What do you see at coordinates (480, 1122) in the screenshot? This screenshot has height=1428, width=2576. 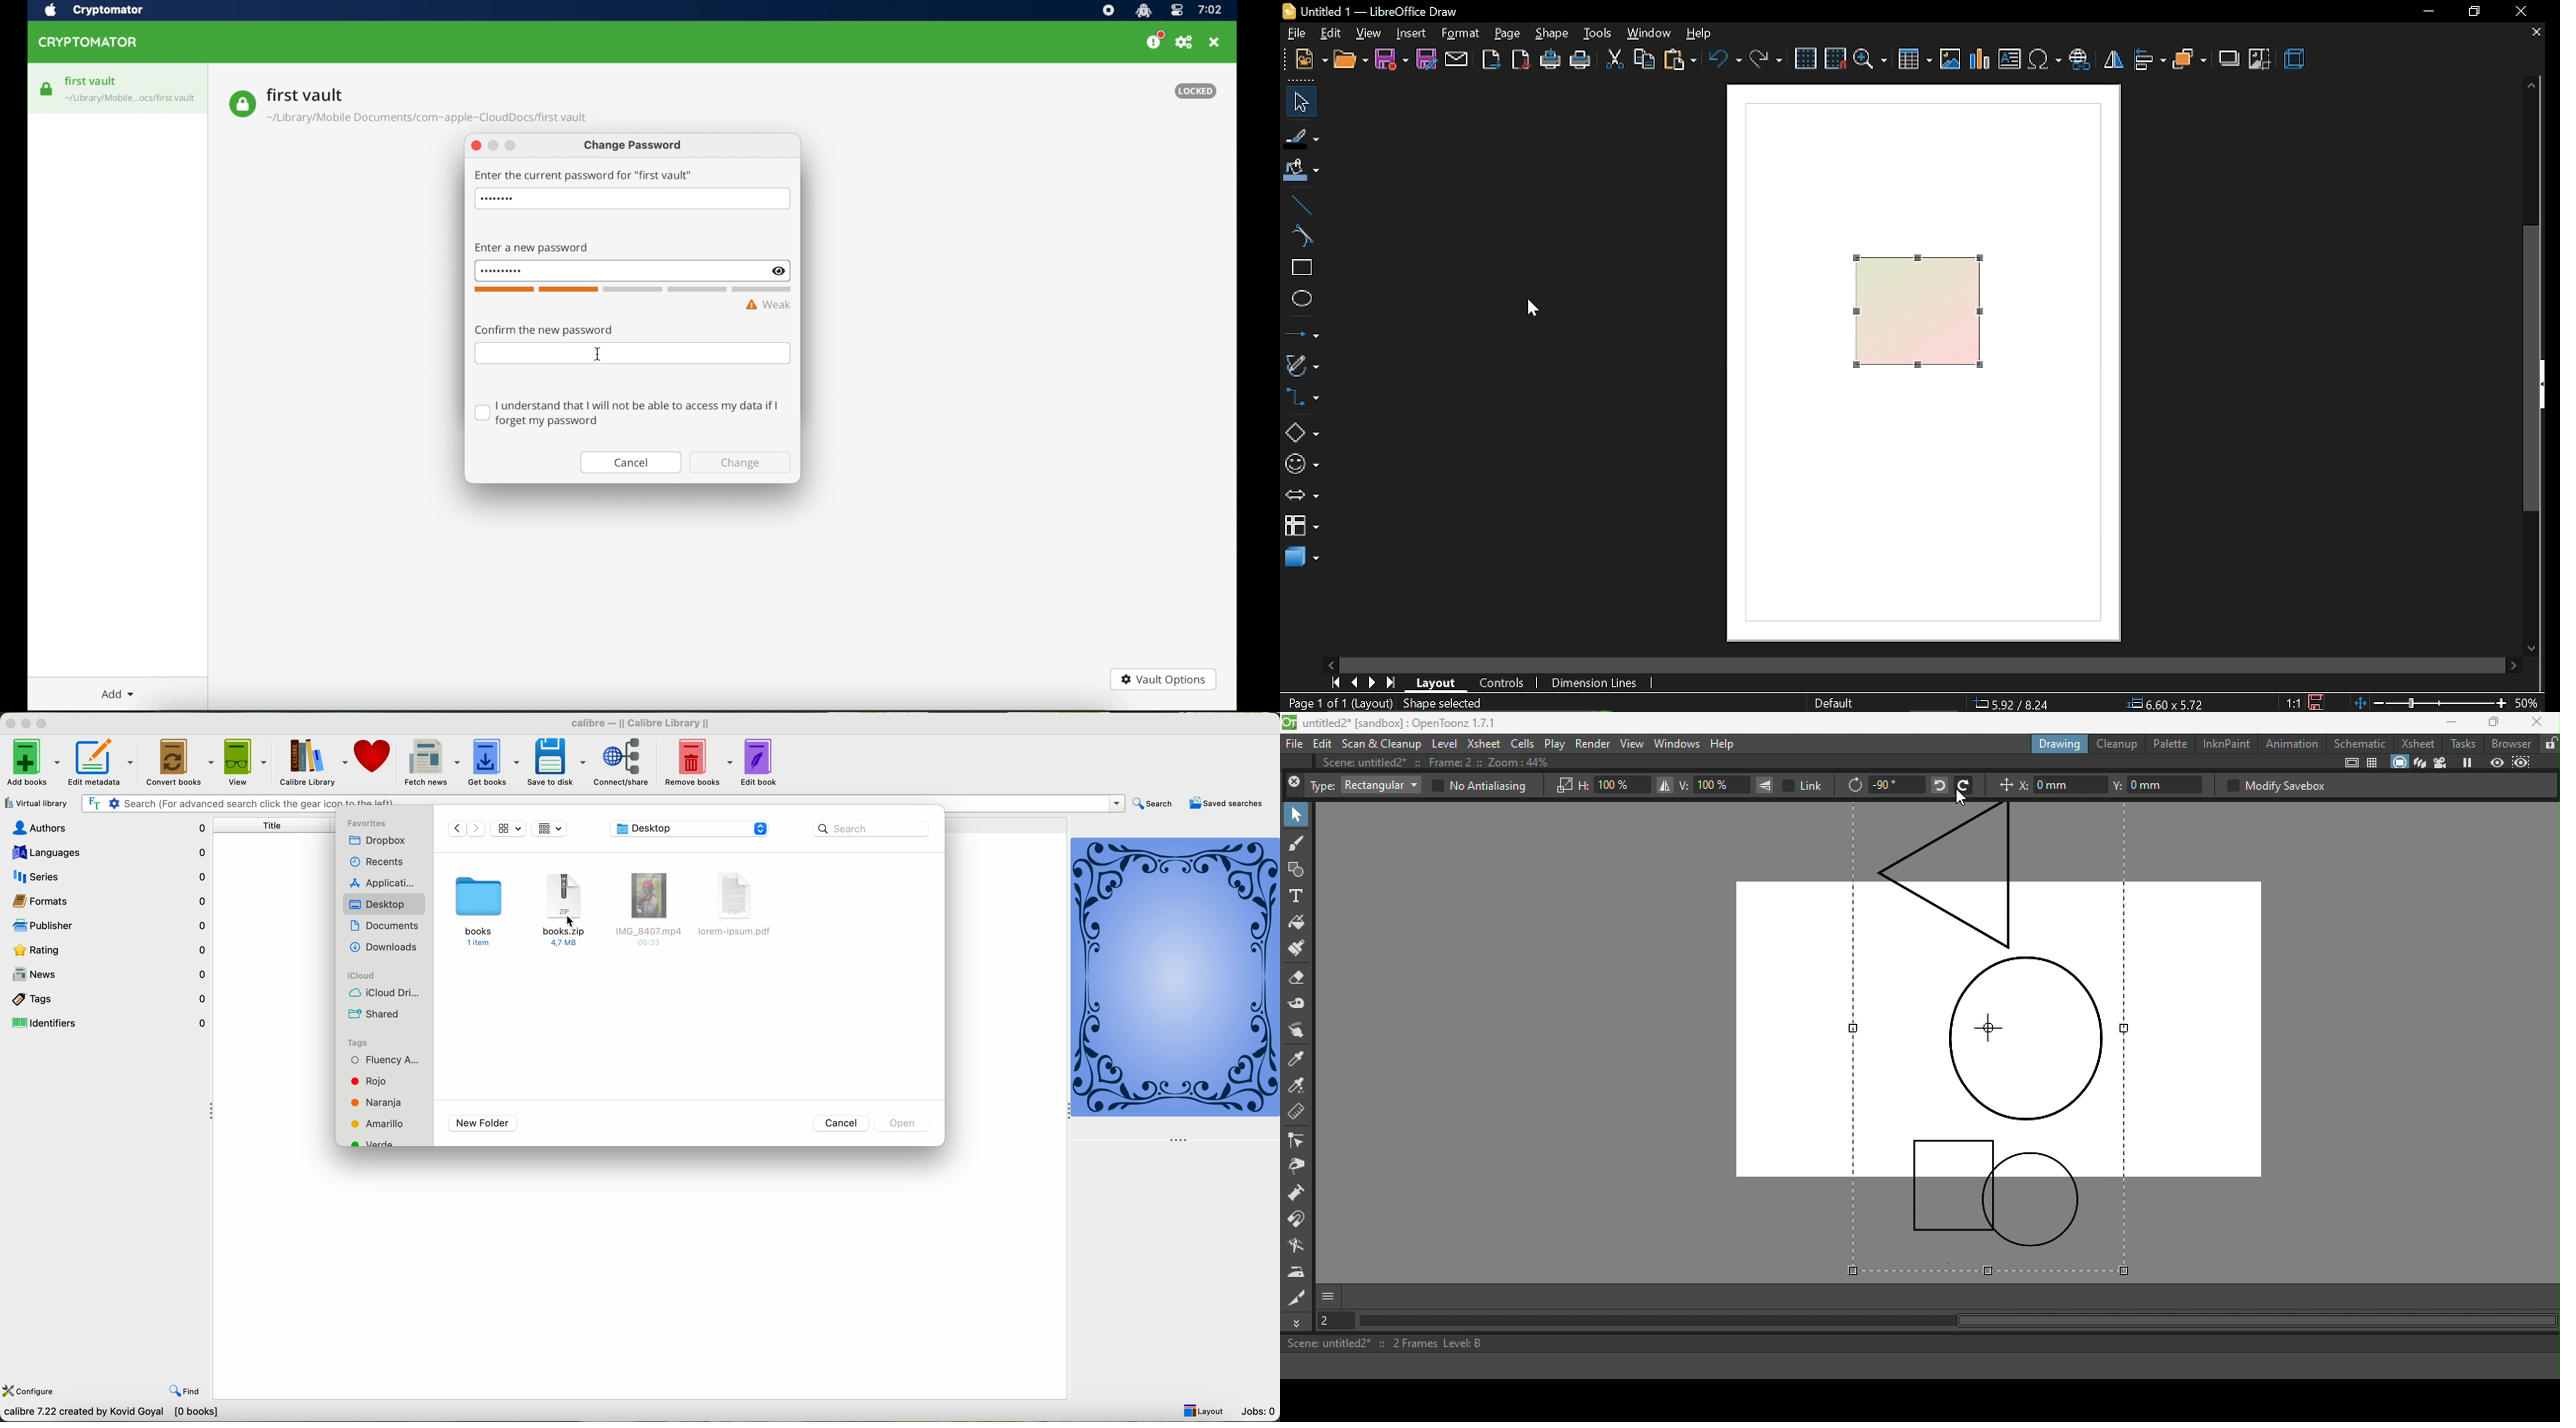 I see `new folder` at bounding box center [480, 1122].